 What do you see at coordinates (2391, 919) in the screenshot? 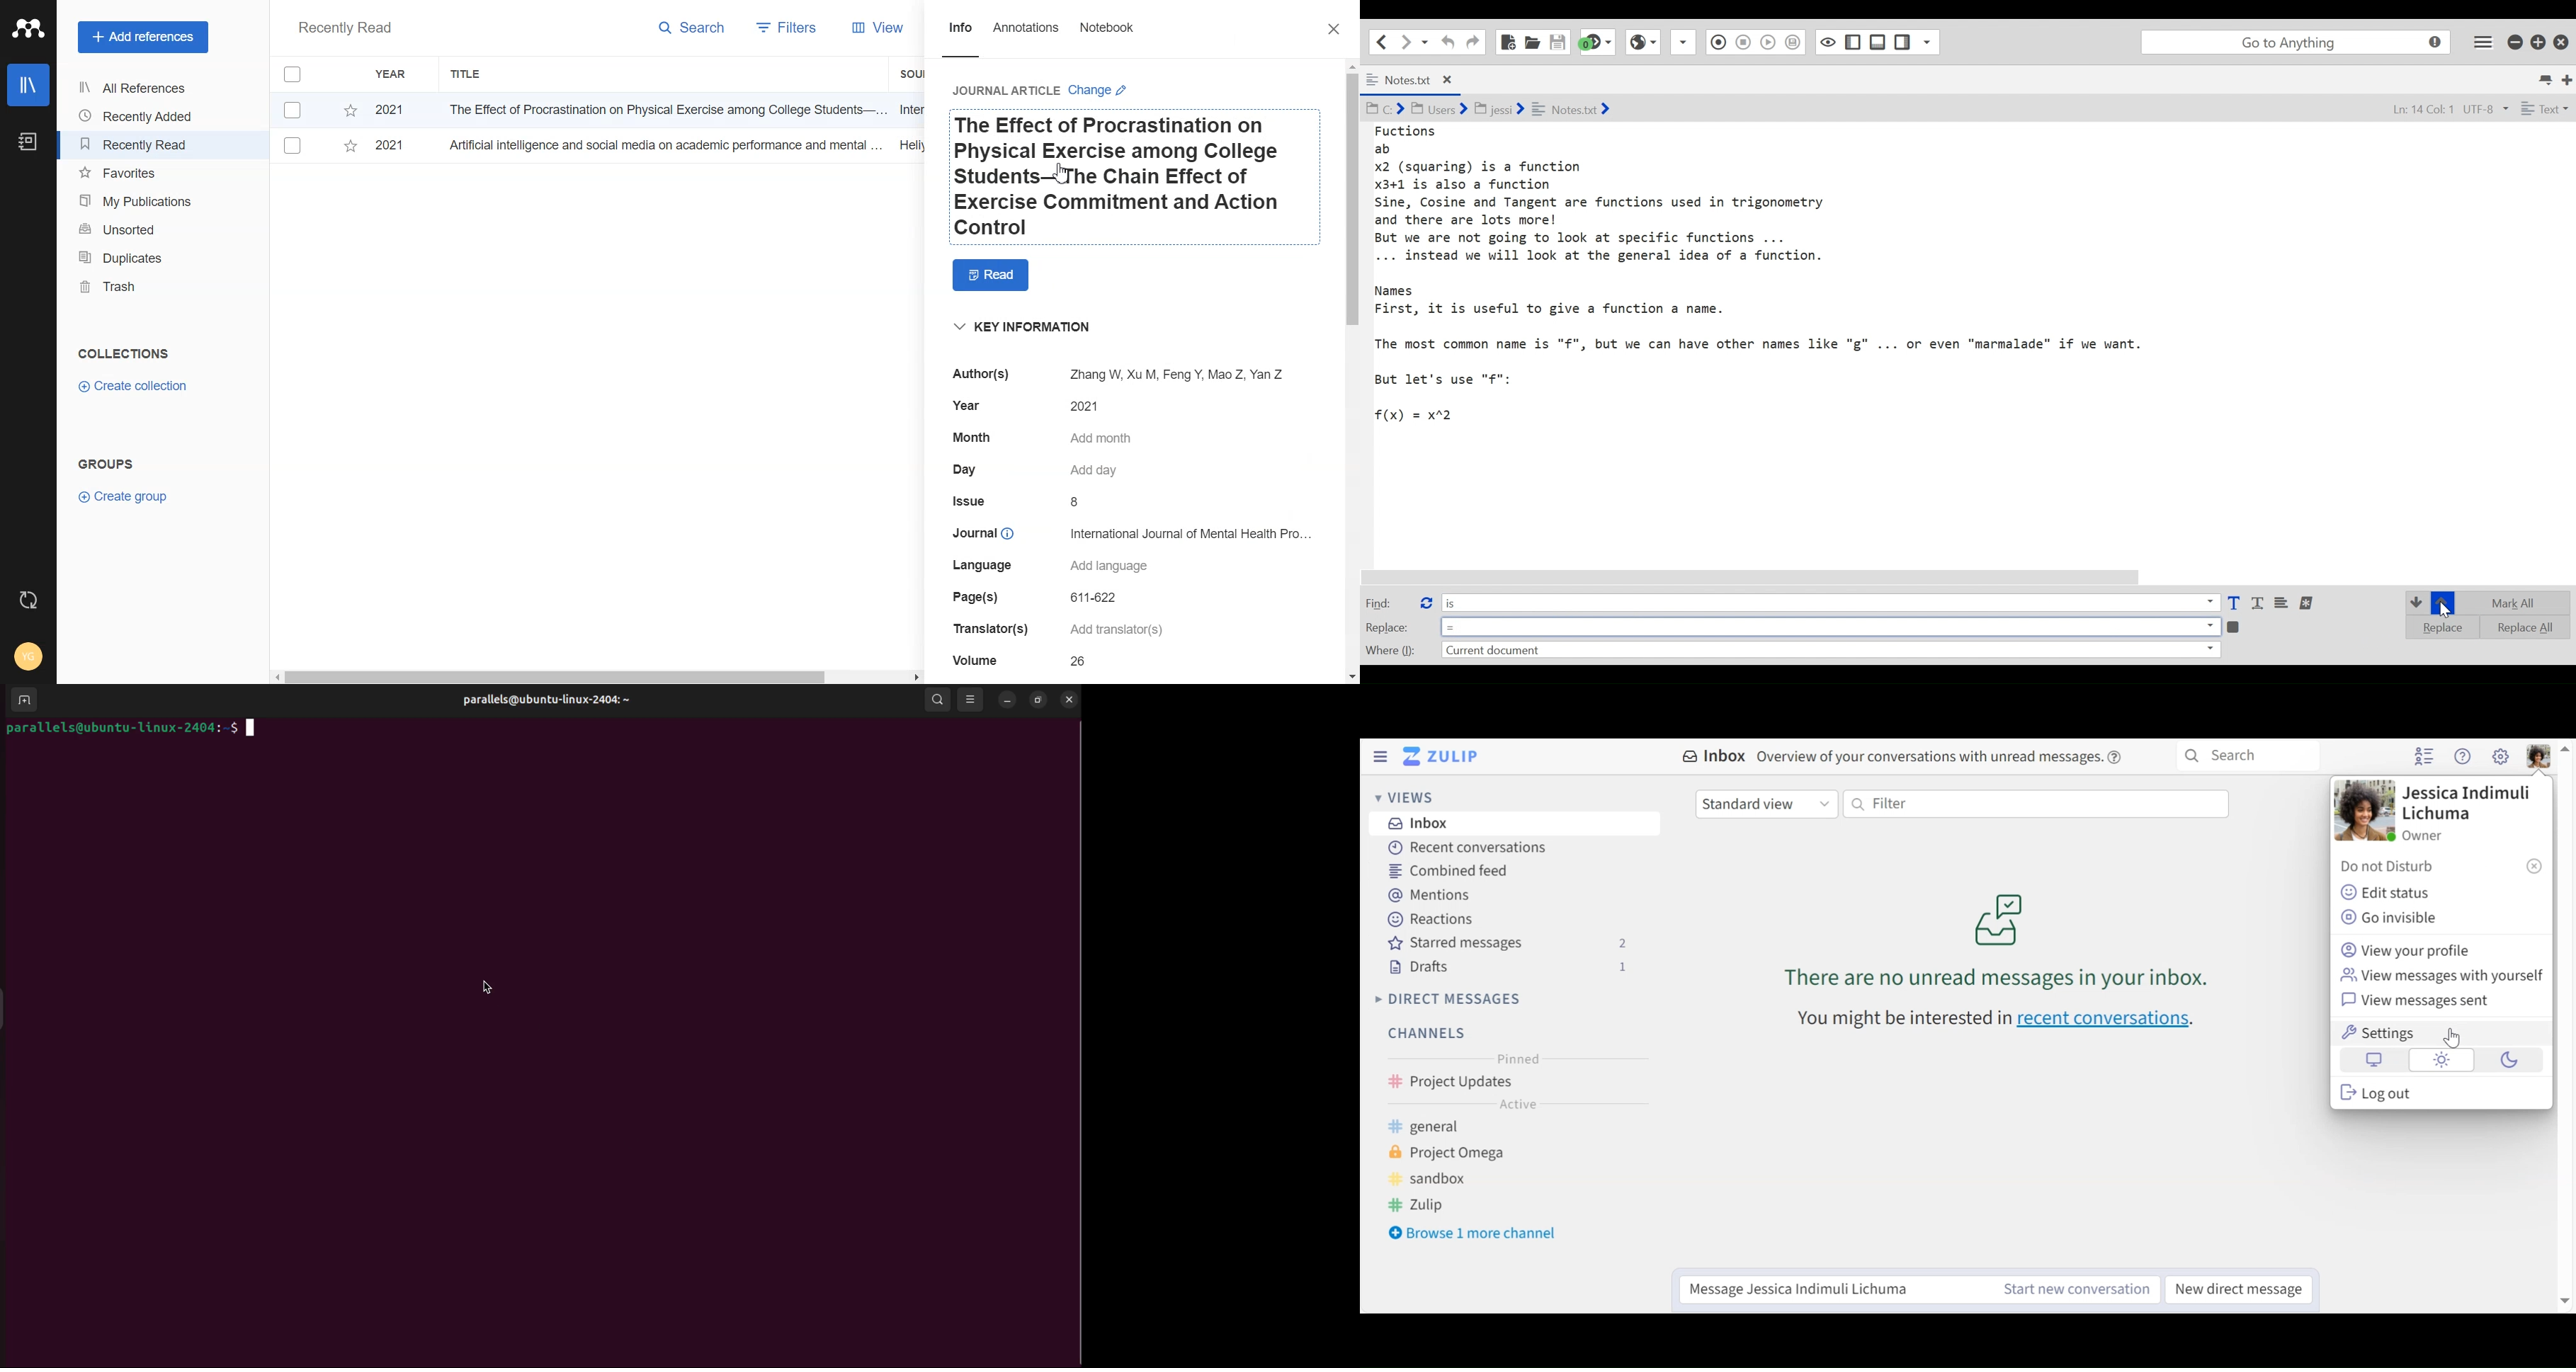
I see `Go Invisible` at bounding box center [2391, 919].